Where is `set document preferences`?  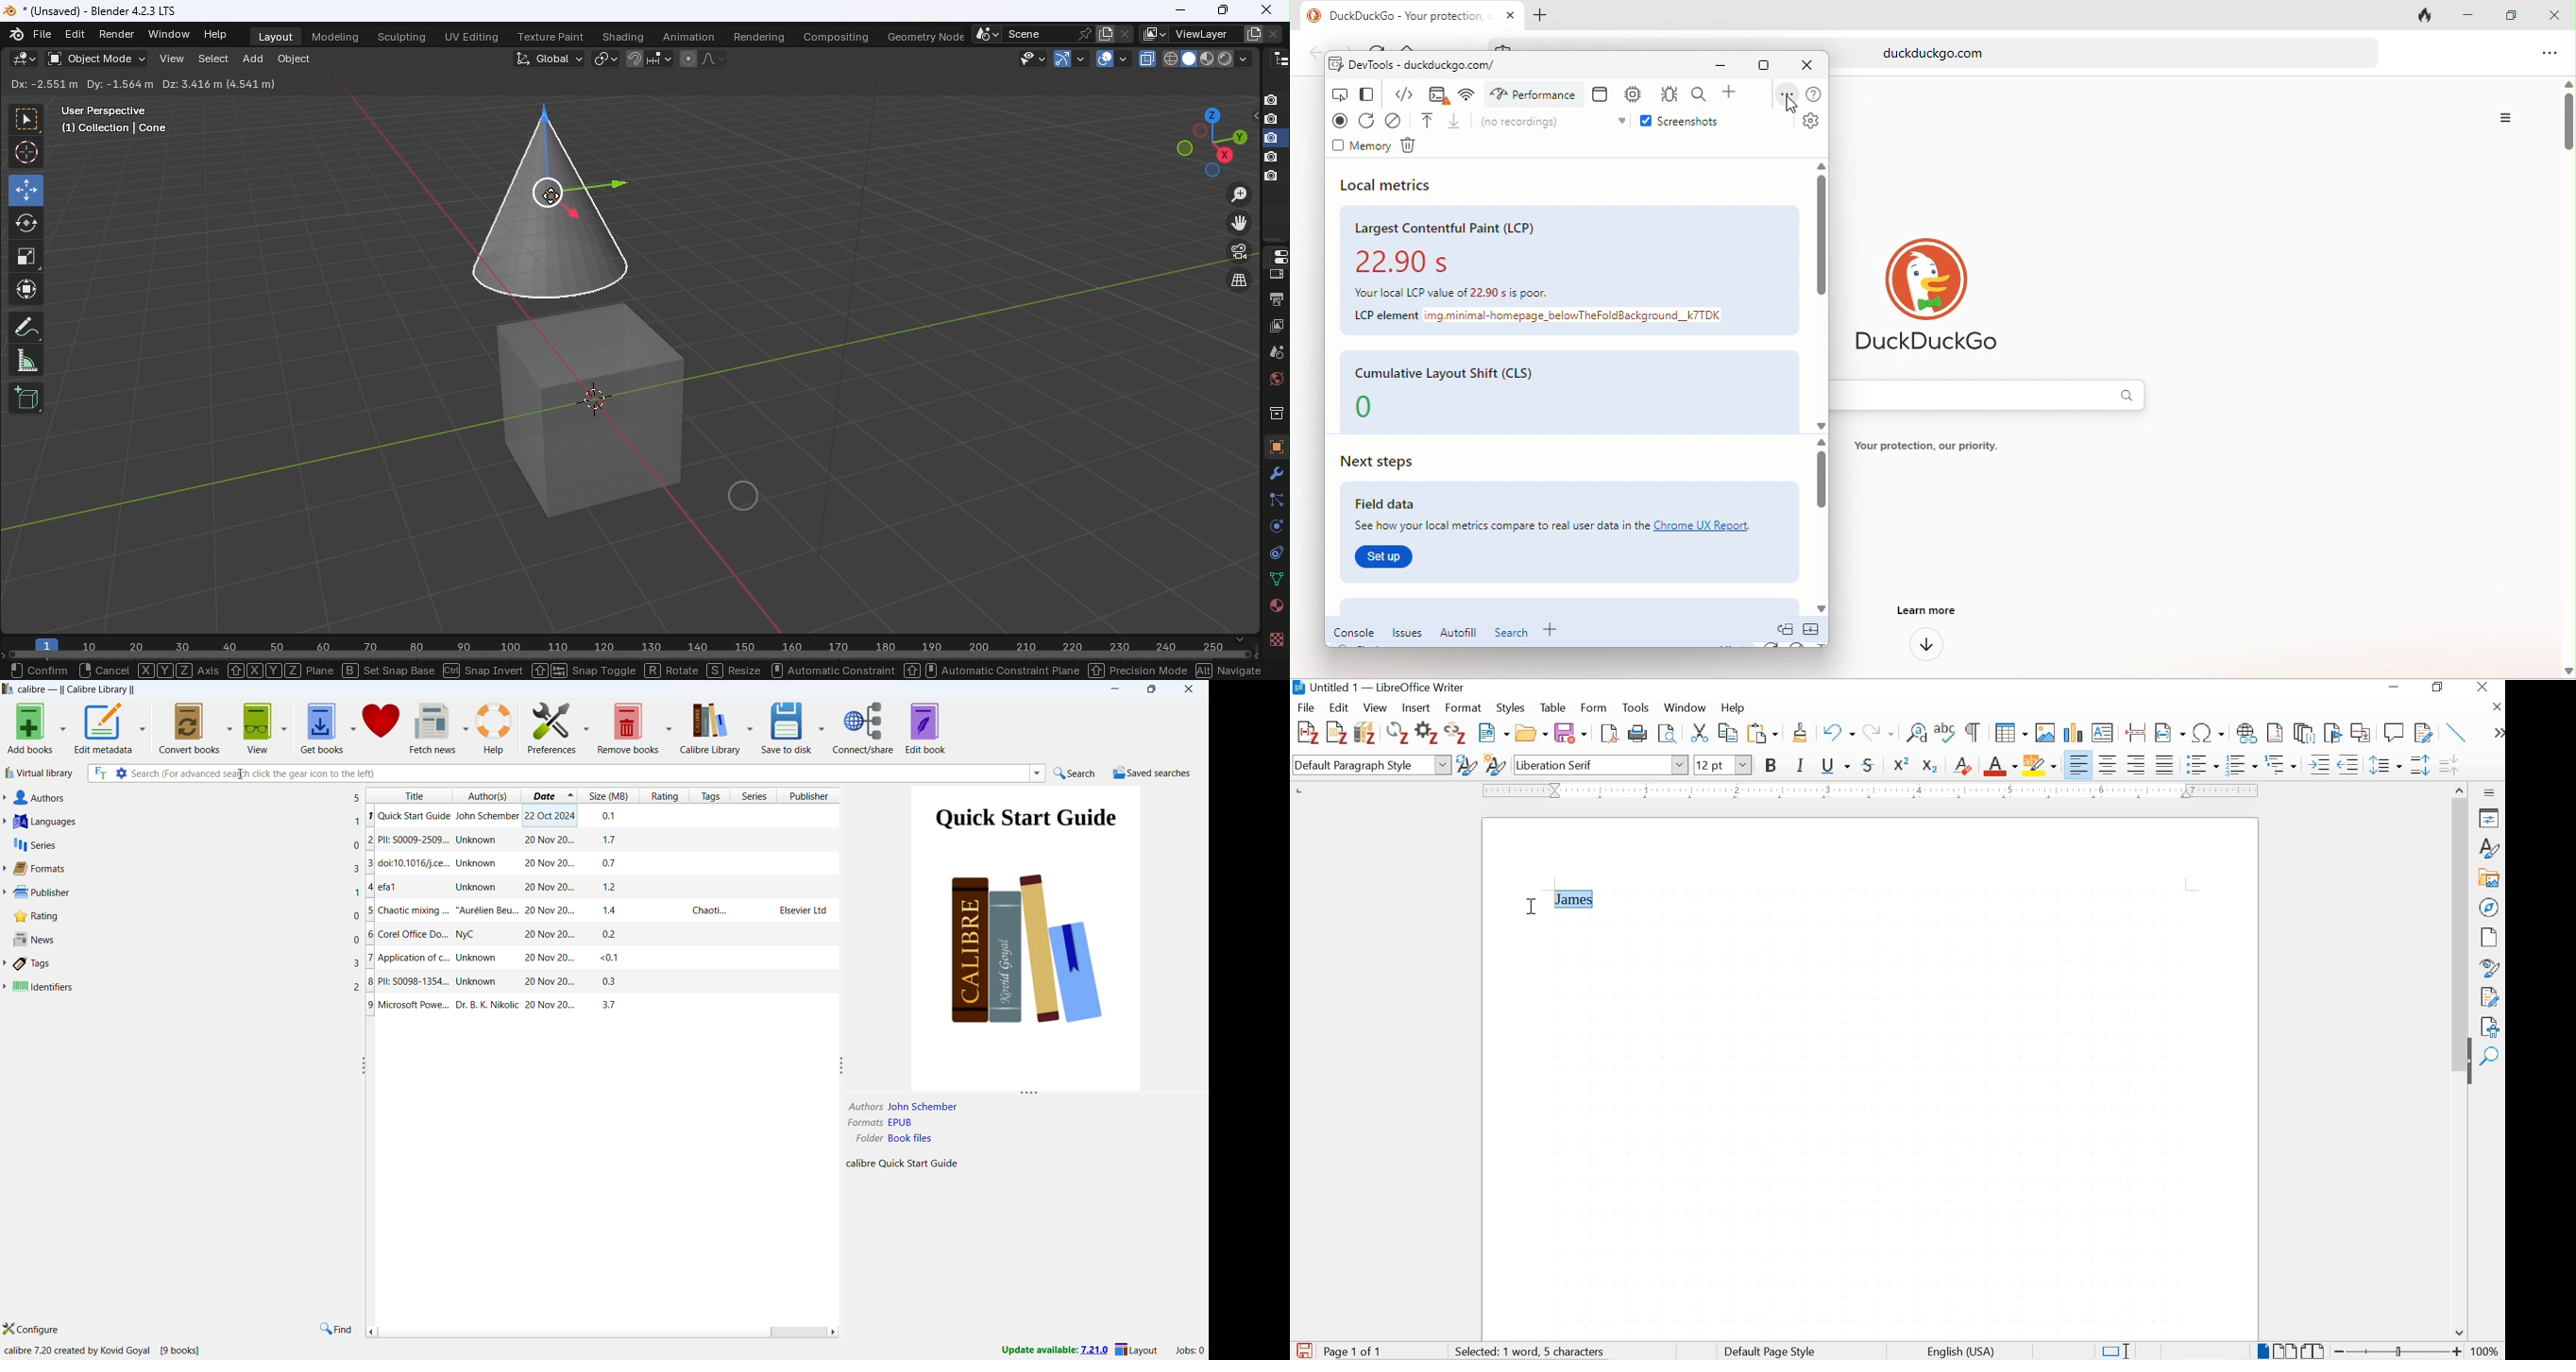 set document preferences is located at coordinates (1426, 734).